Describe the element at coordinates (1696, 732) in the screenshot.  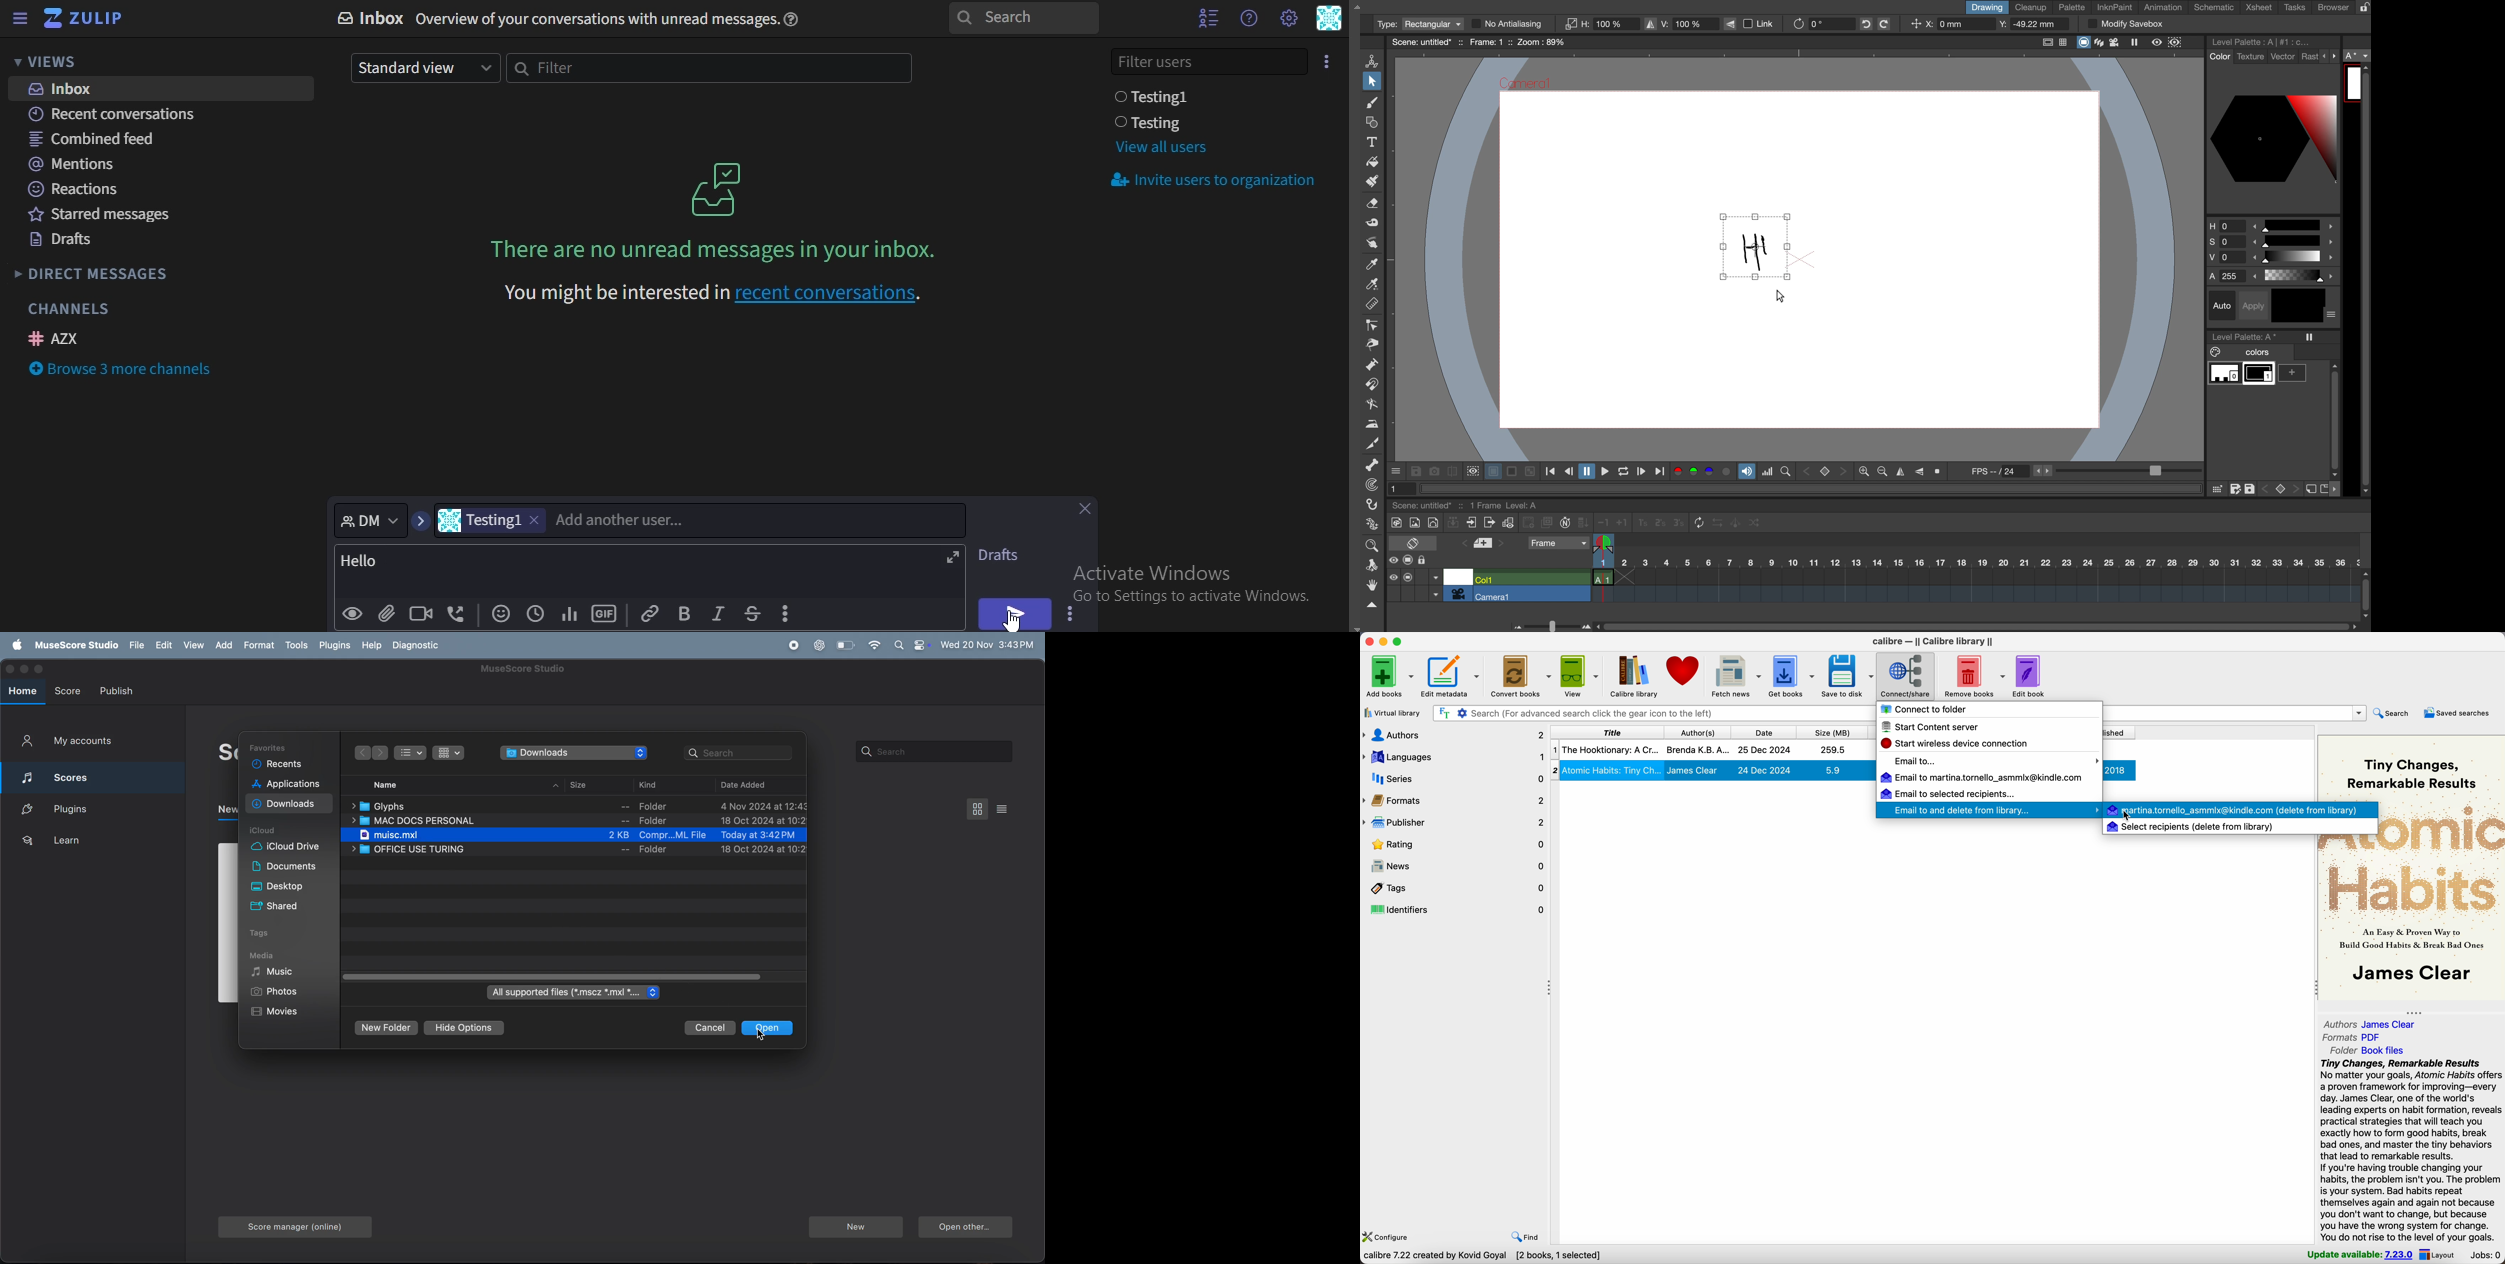
I see `author(s)` at that location.